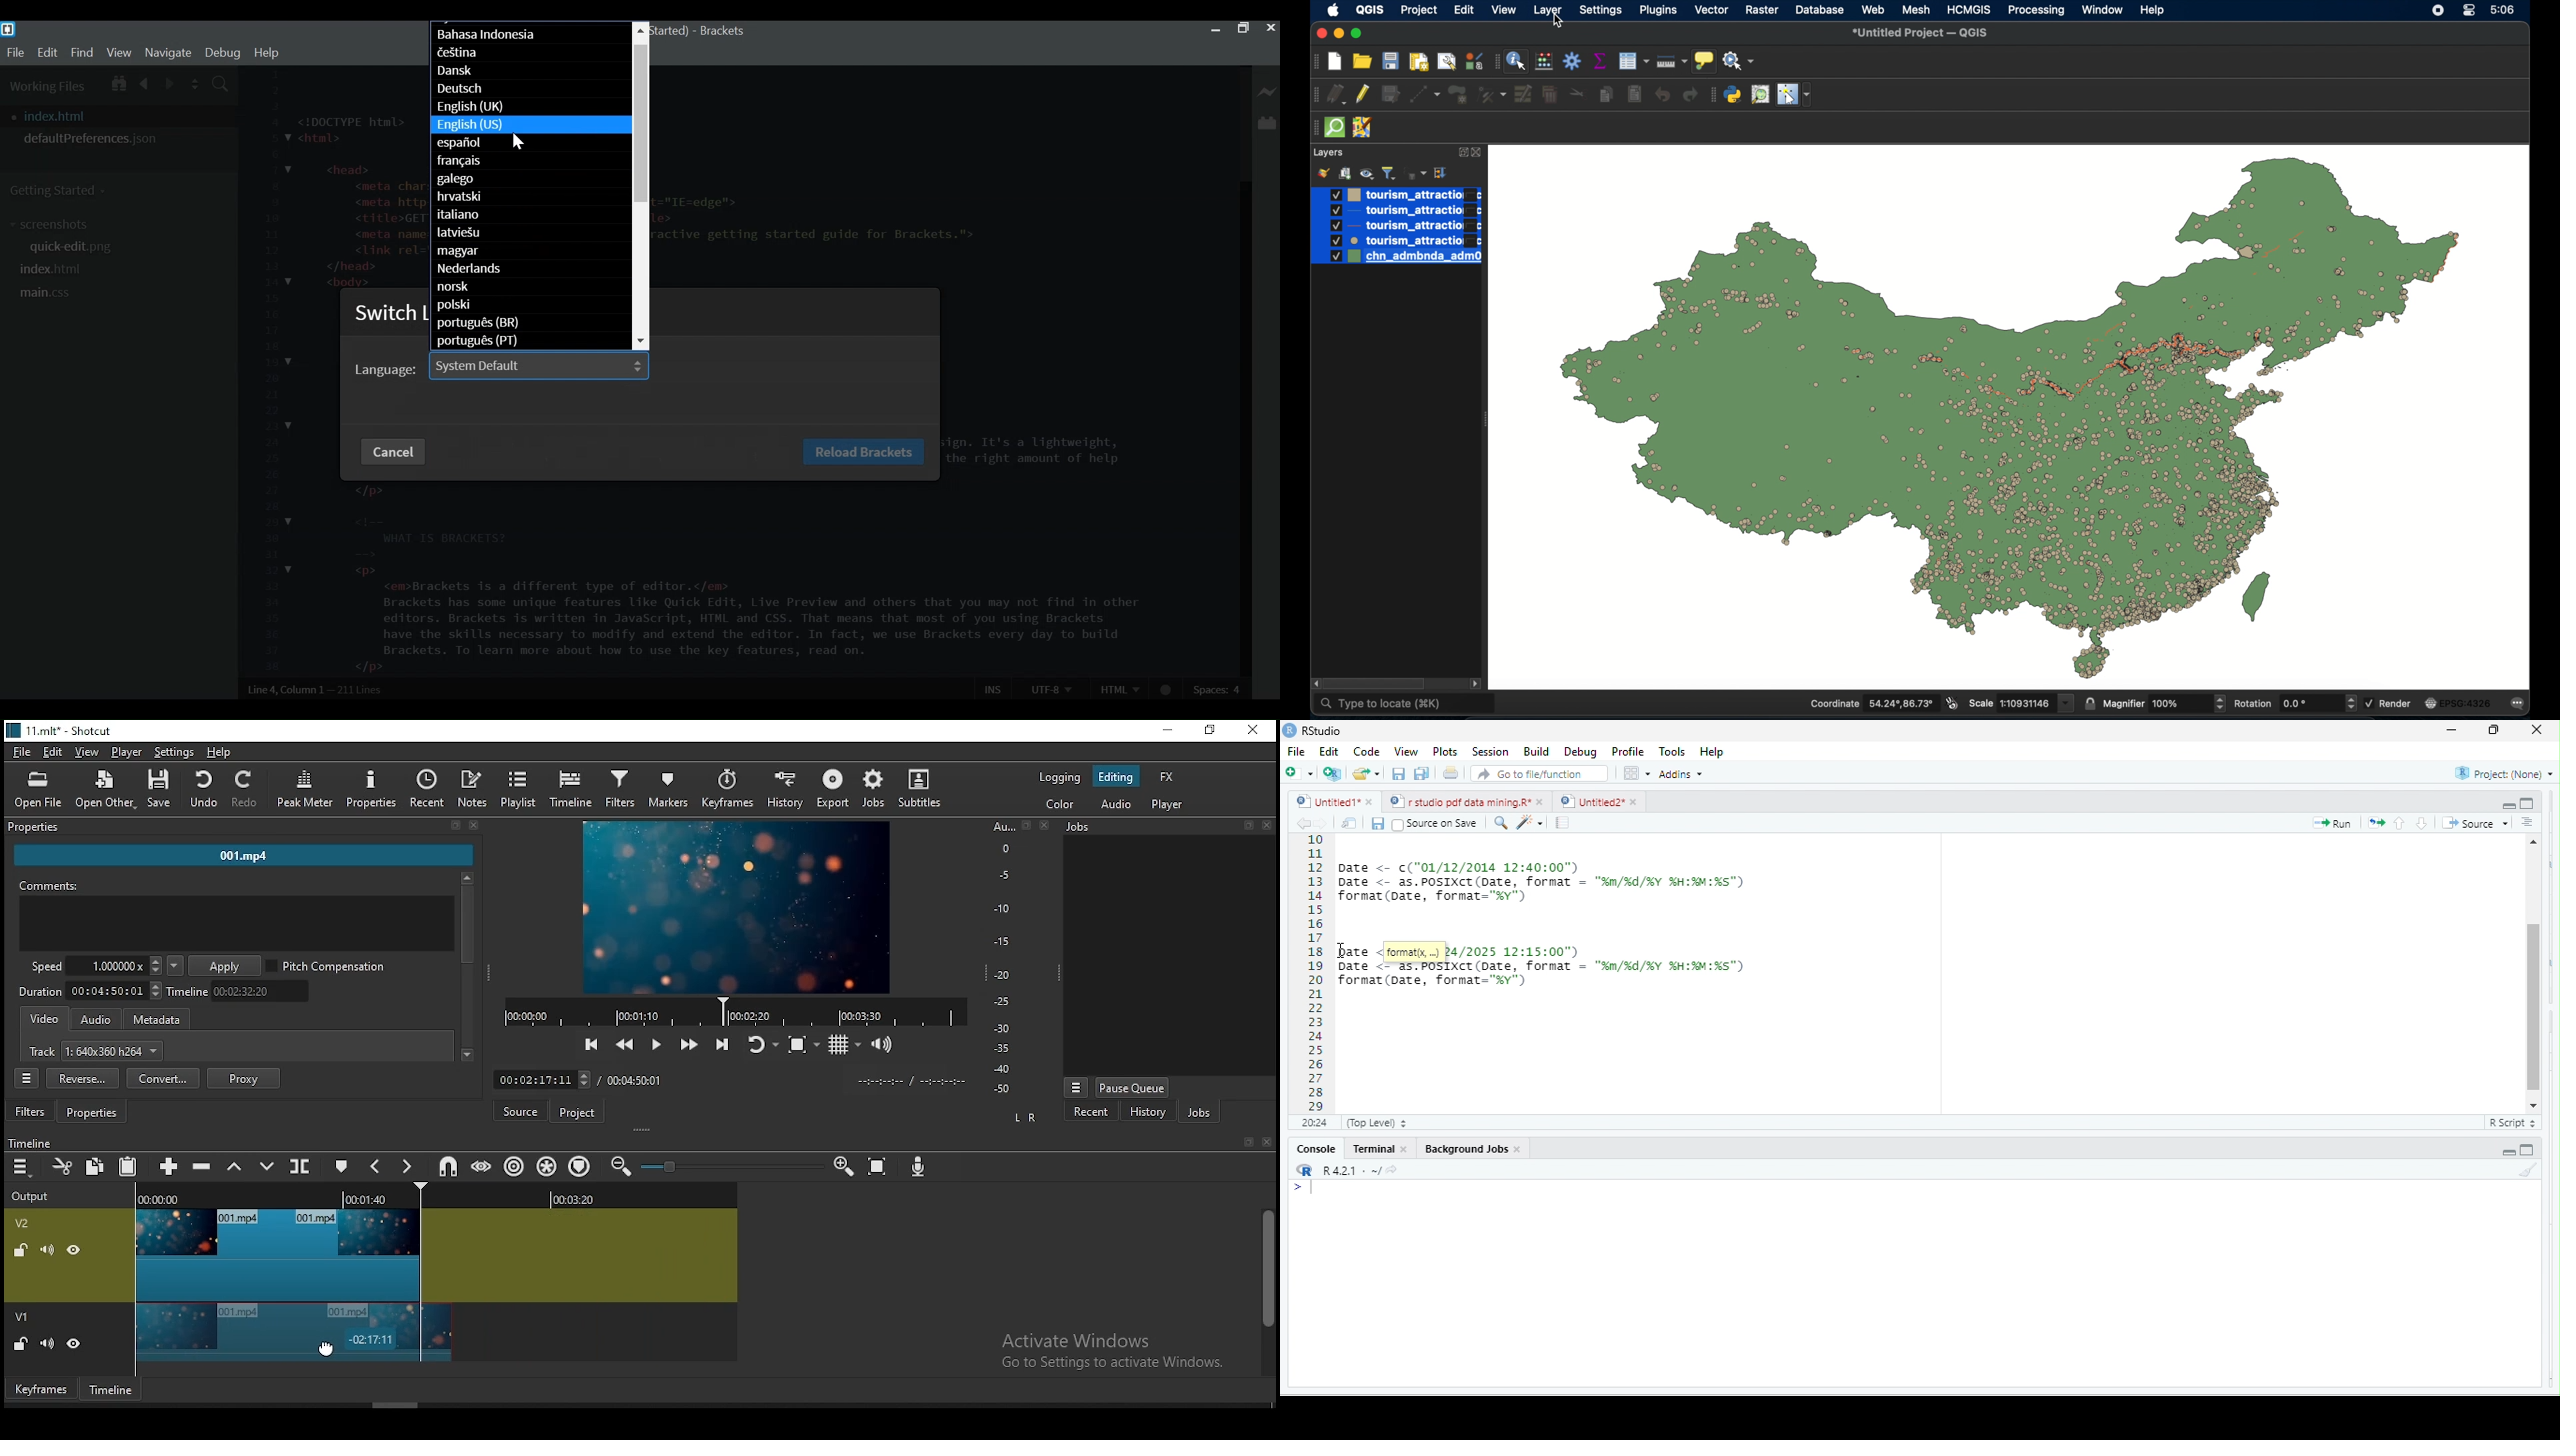  Describe the element at coordinates (2535, 840) in the screenshot. I see `scroll up` at that location.